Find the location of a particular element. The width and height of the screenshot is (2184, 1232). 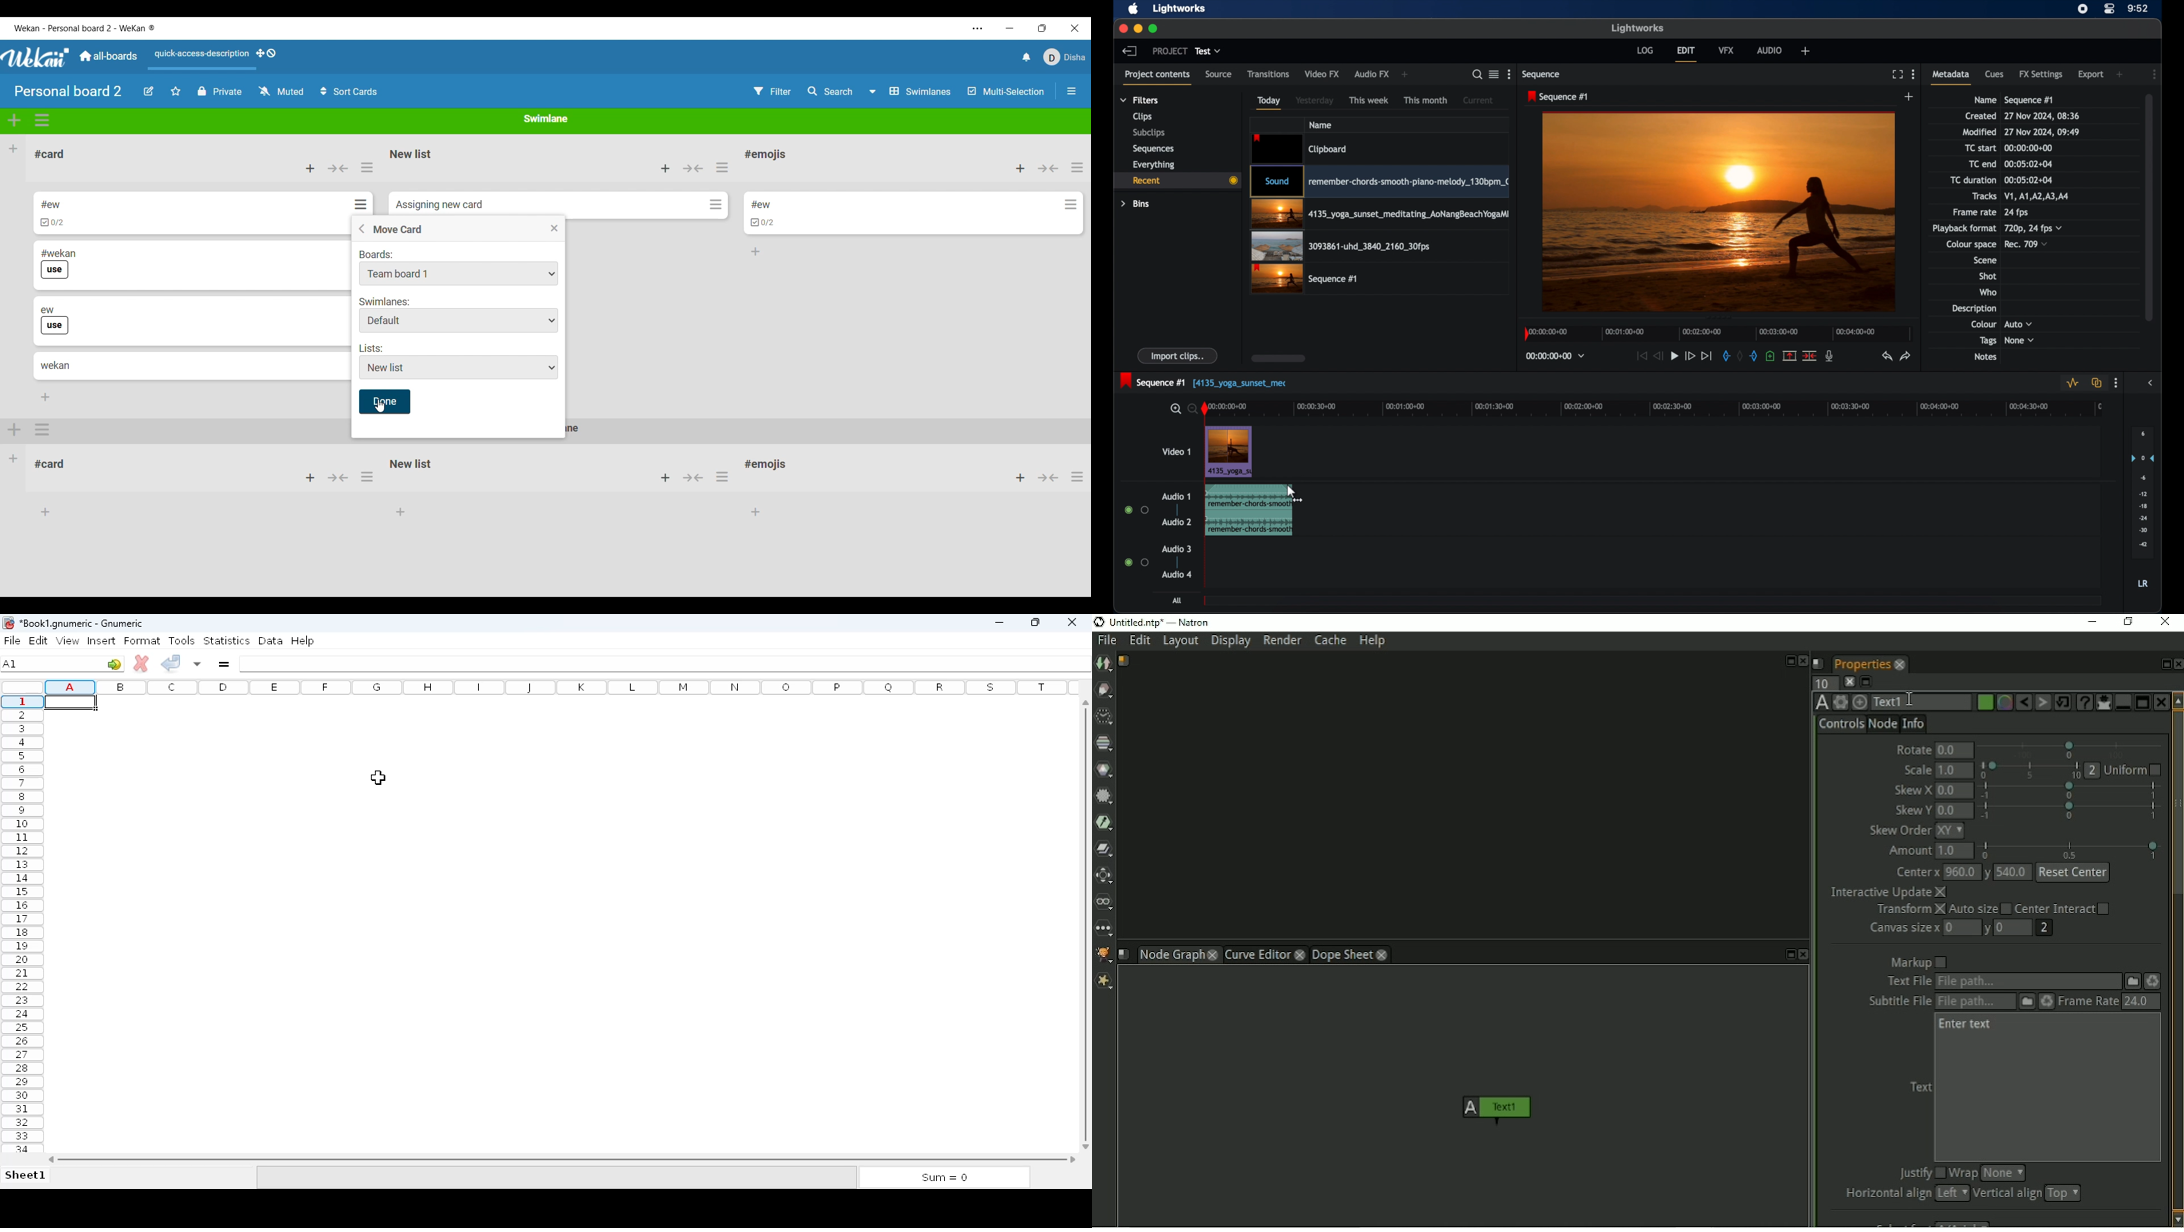

24 fps is located at coordinates (2017, 213).